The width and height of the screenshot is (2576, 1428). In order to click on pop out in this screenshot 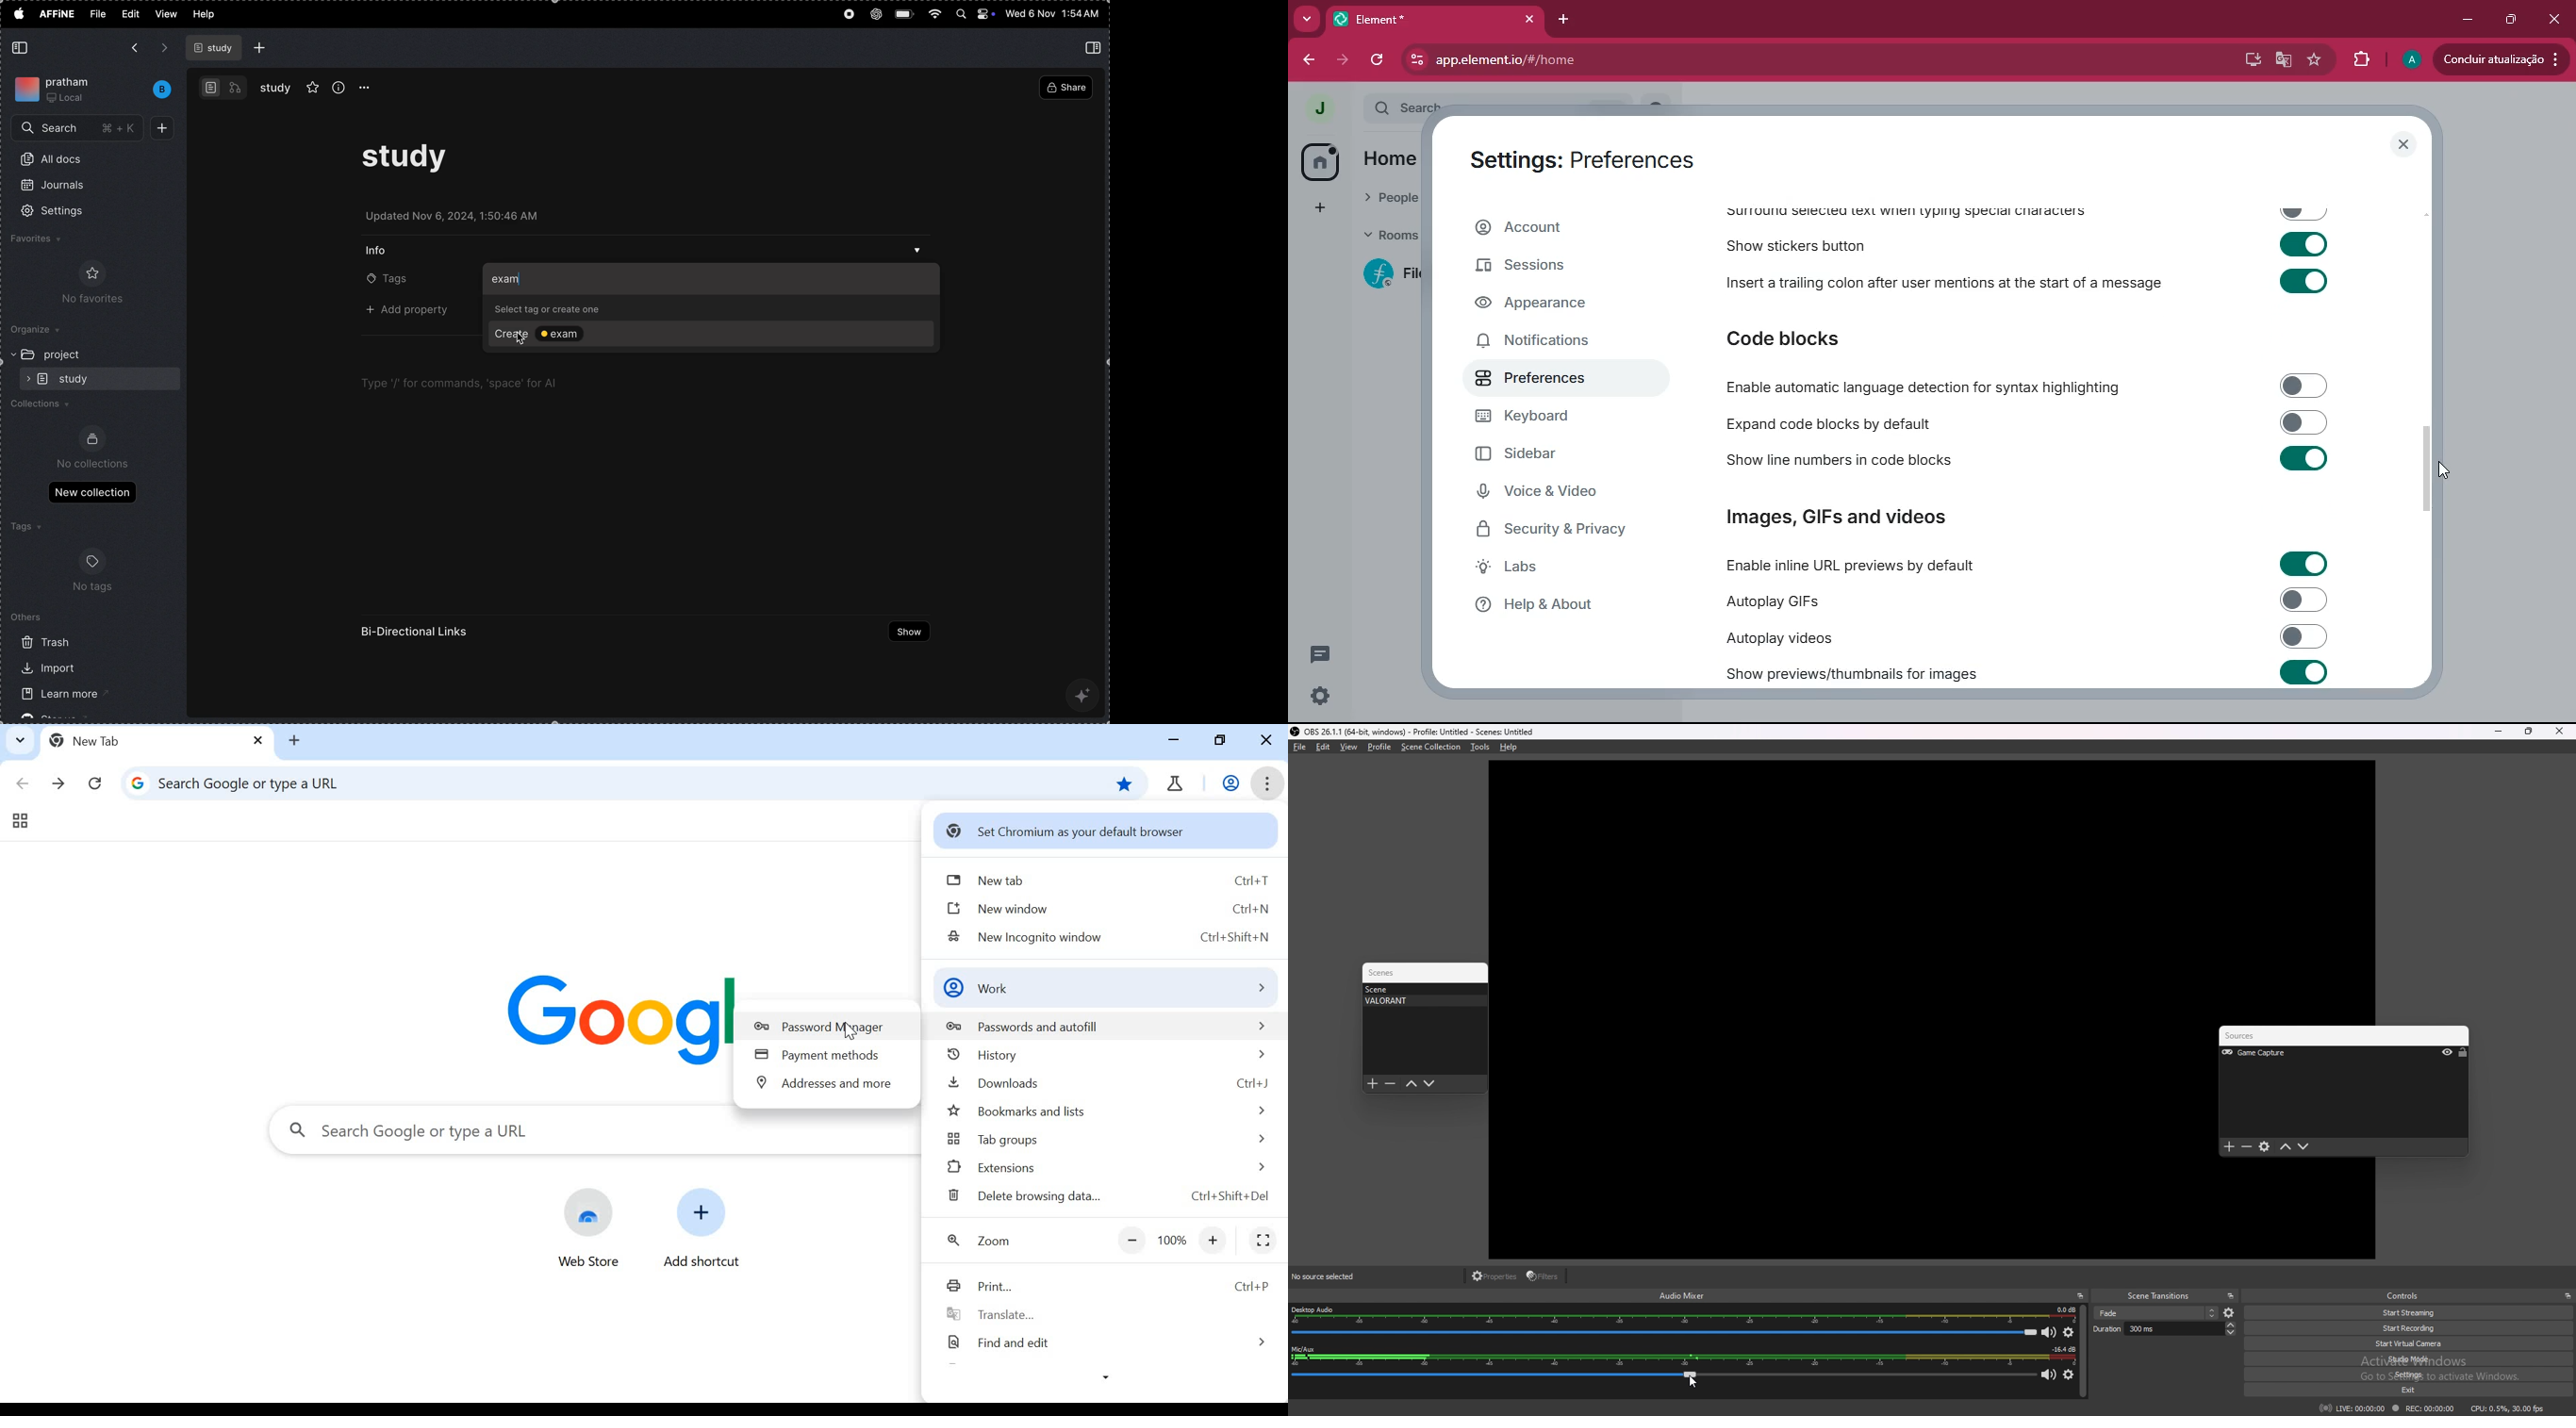, I will do `click(2080, 1296)`.